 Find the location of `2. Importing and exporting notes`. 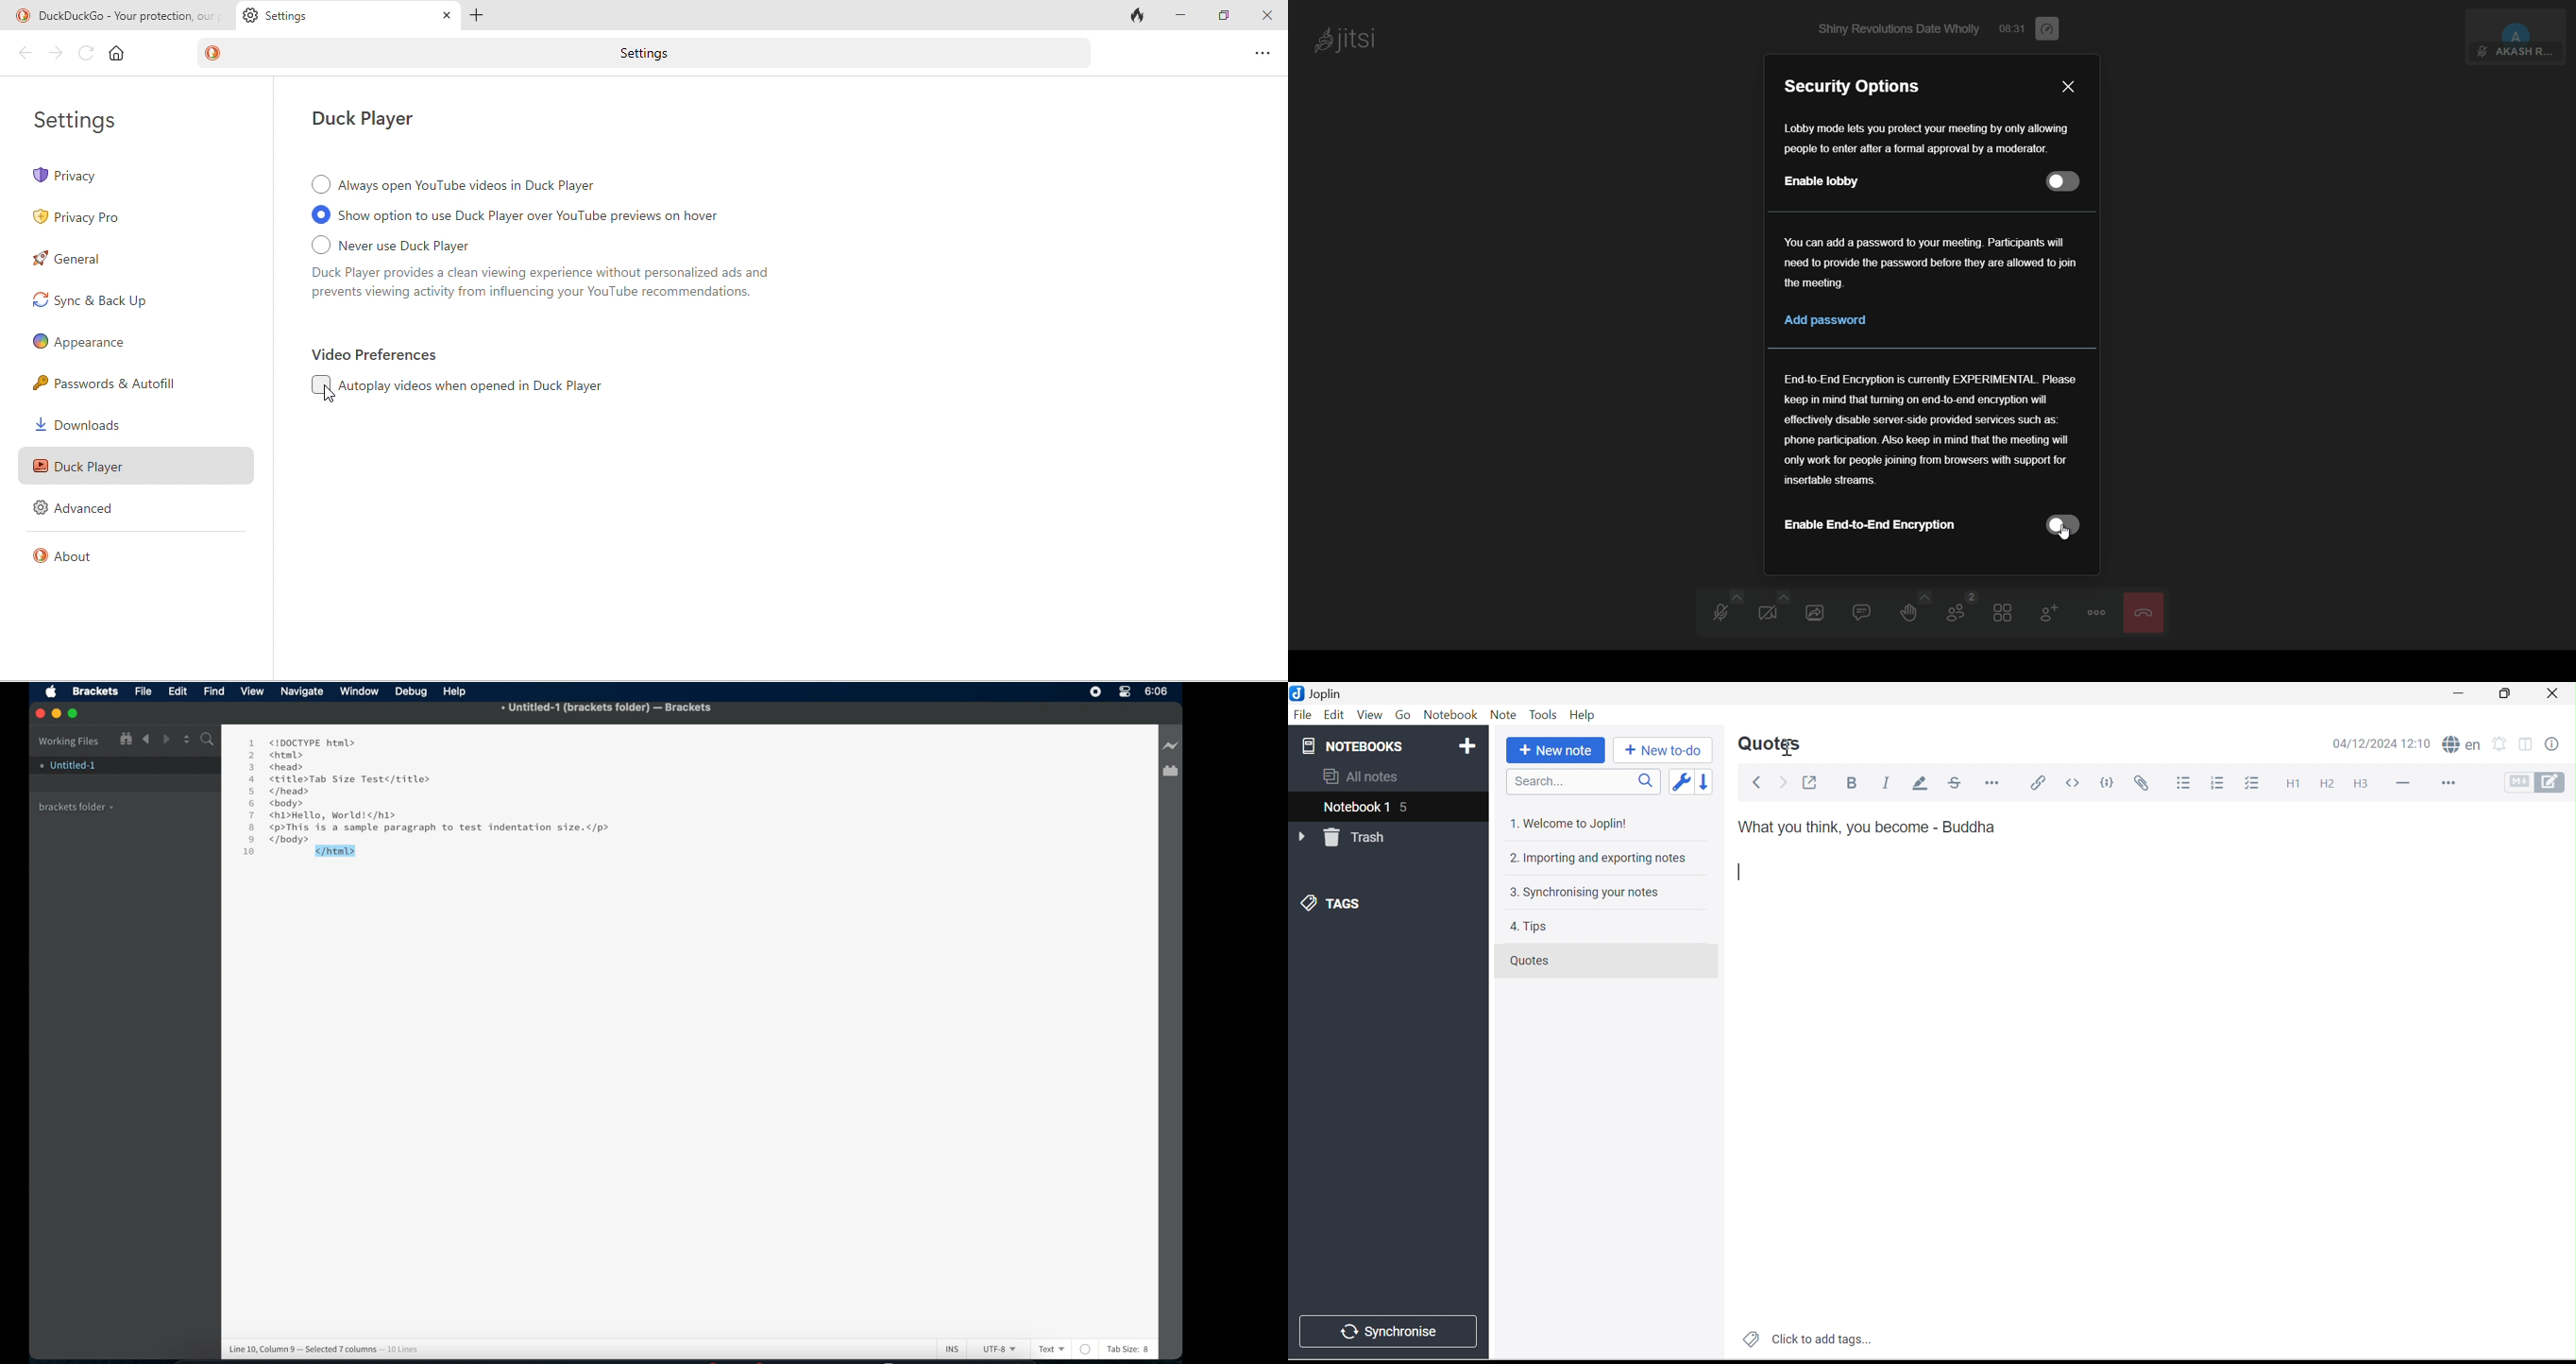

2. Importing and exporting notes is located at coordinates (1600, 857).